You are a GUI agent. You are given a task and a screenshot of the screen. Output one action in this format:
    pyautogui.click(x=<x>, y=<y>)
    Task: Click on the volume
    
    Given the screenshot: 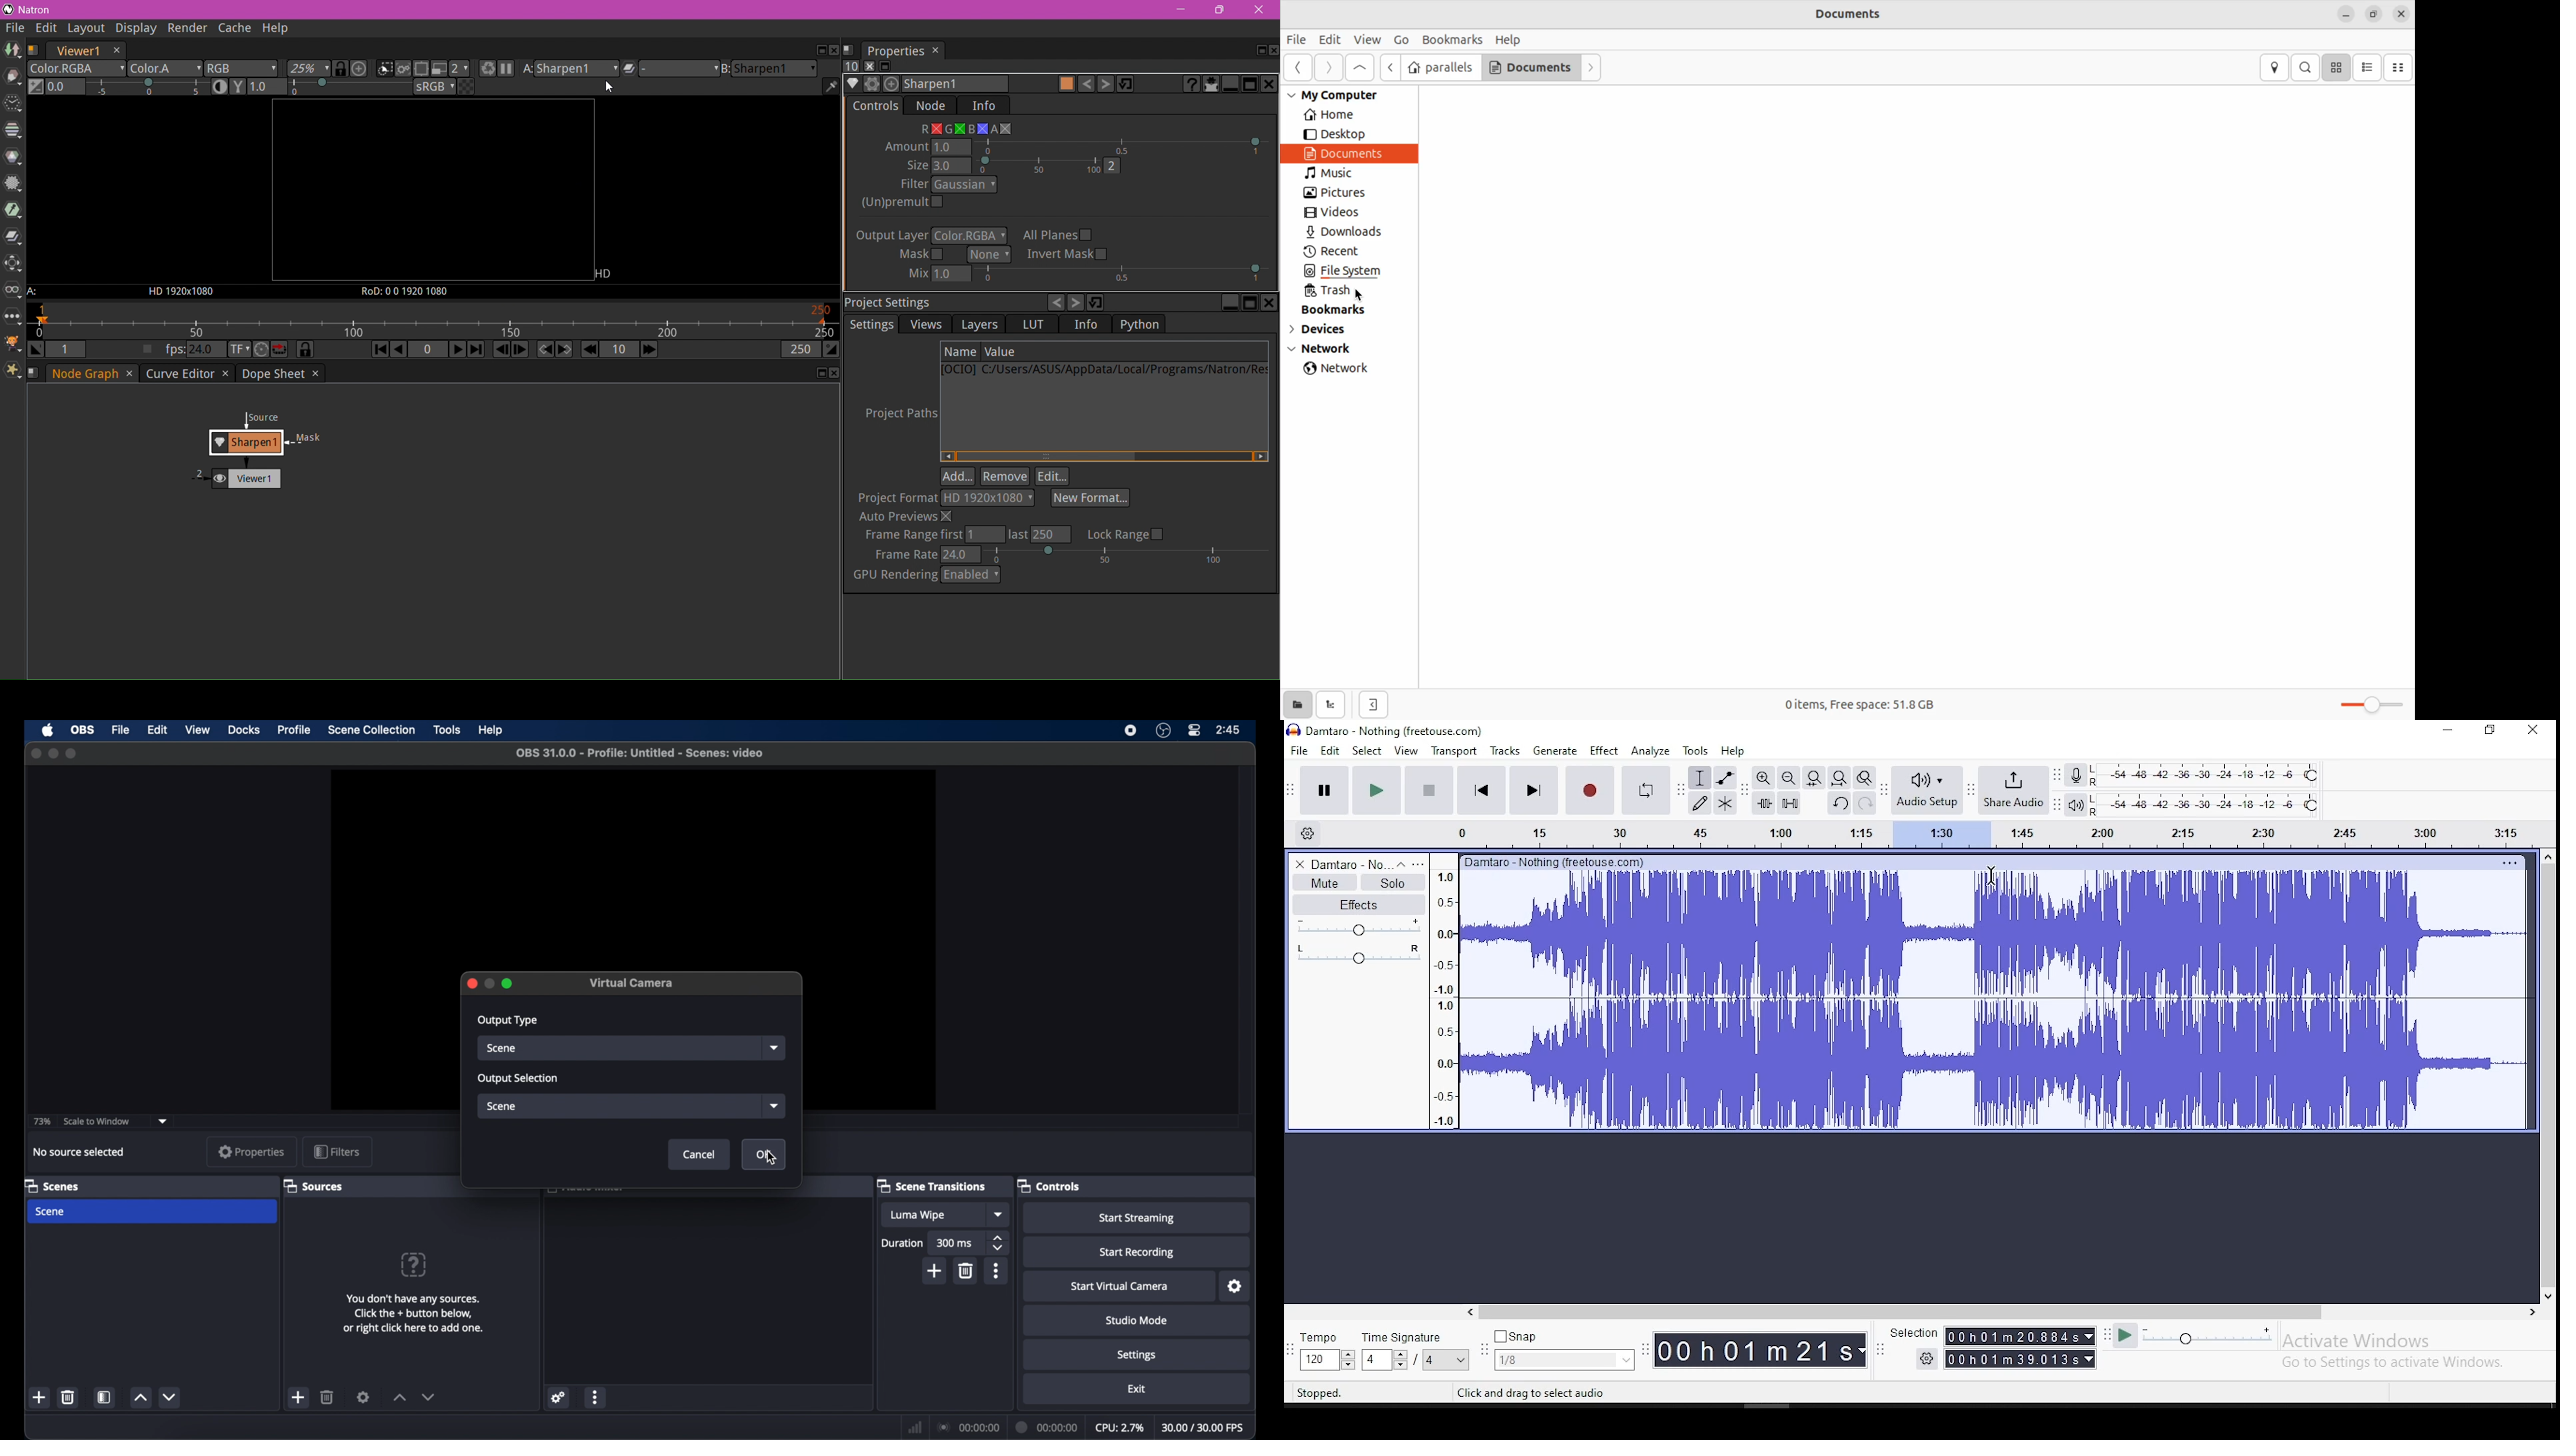 What is the action you would take?
    pyautogui.click(x=1360, y=927)
    